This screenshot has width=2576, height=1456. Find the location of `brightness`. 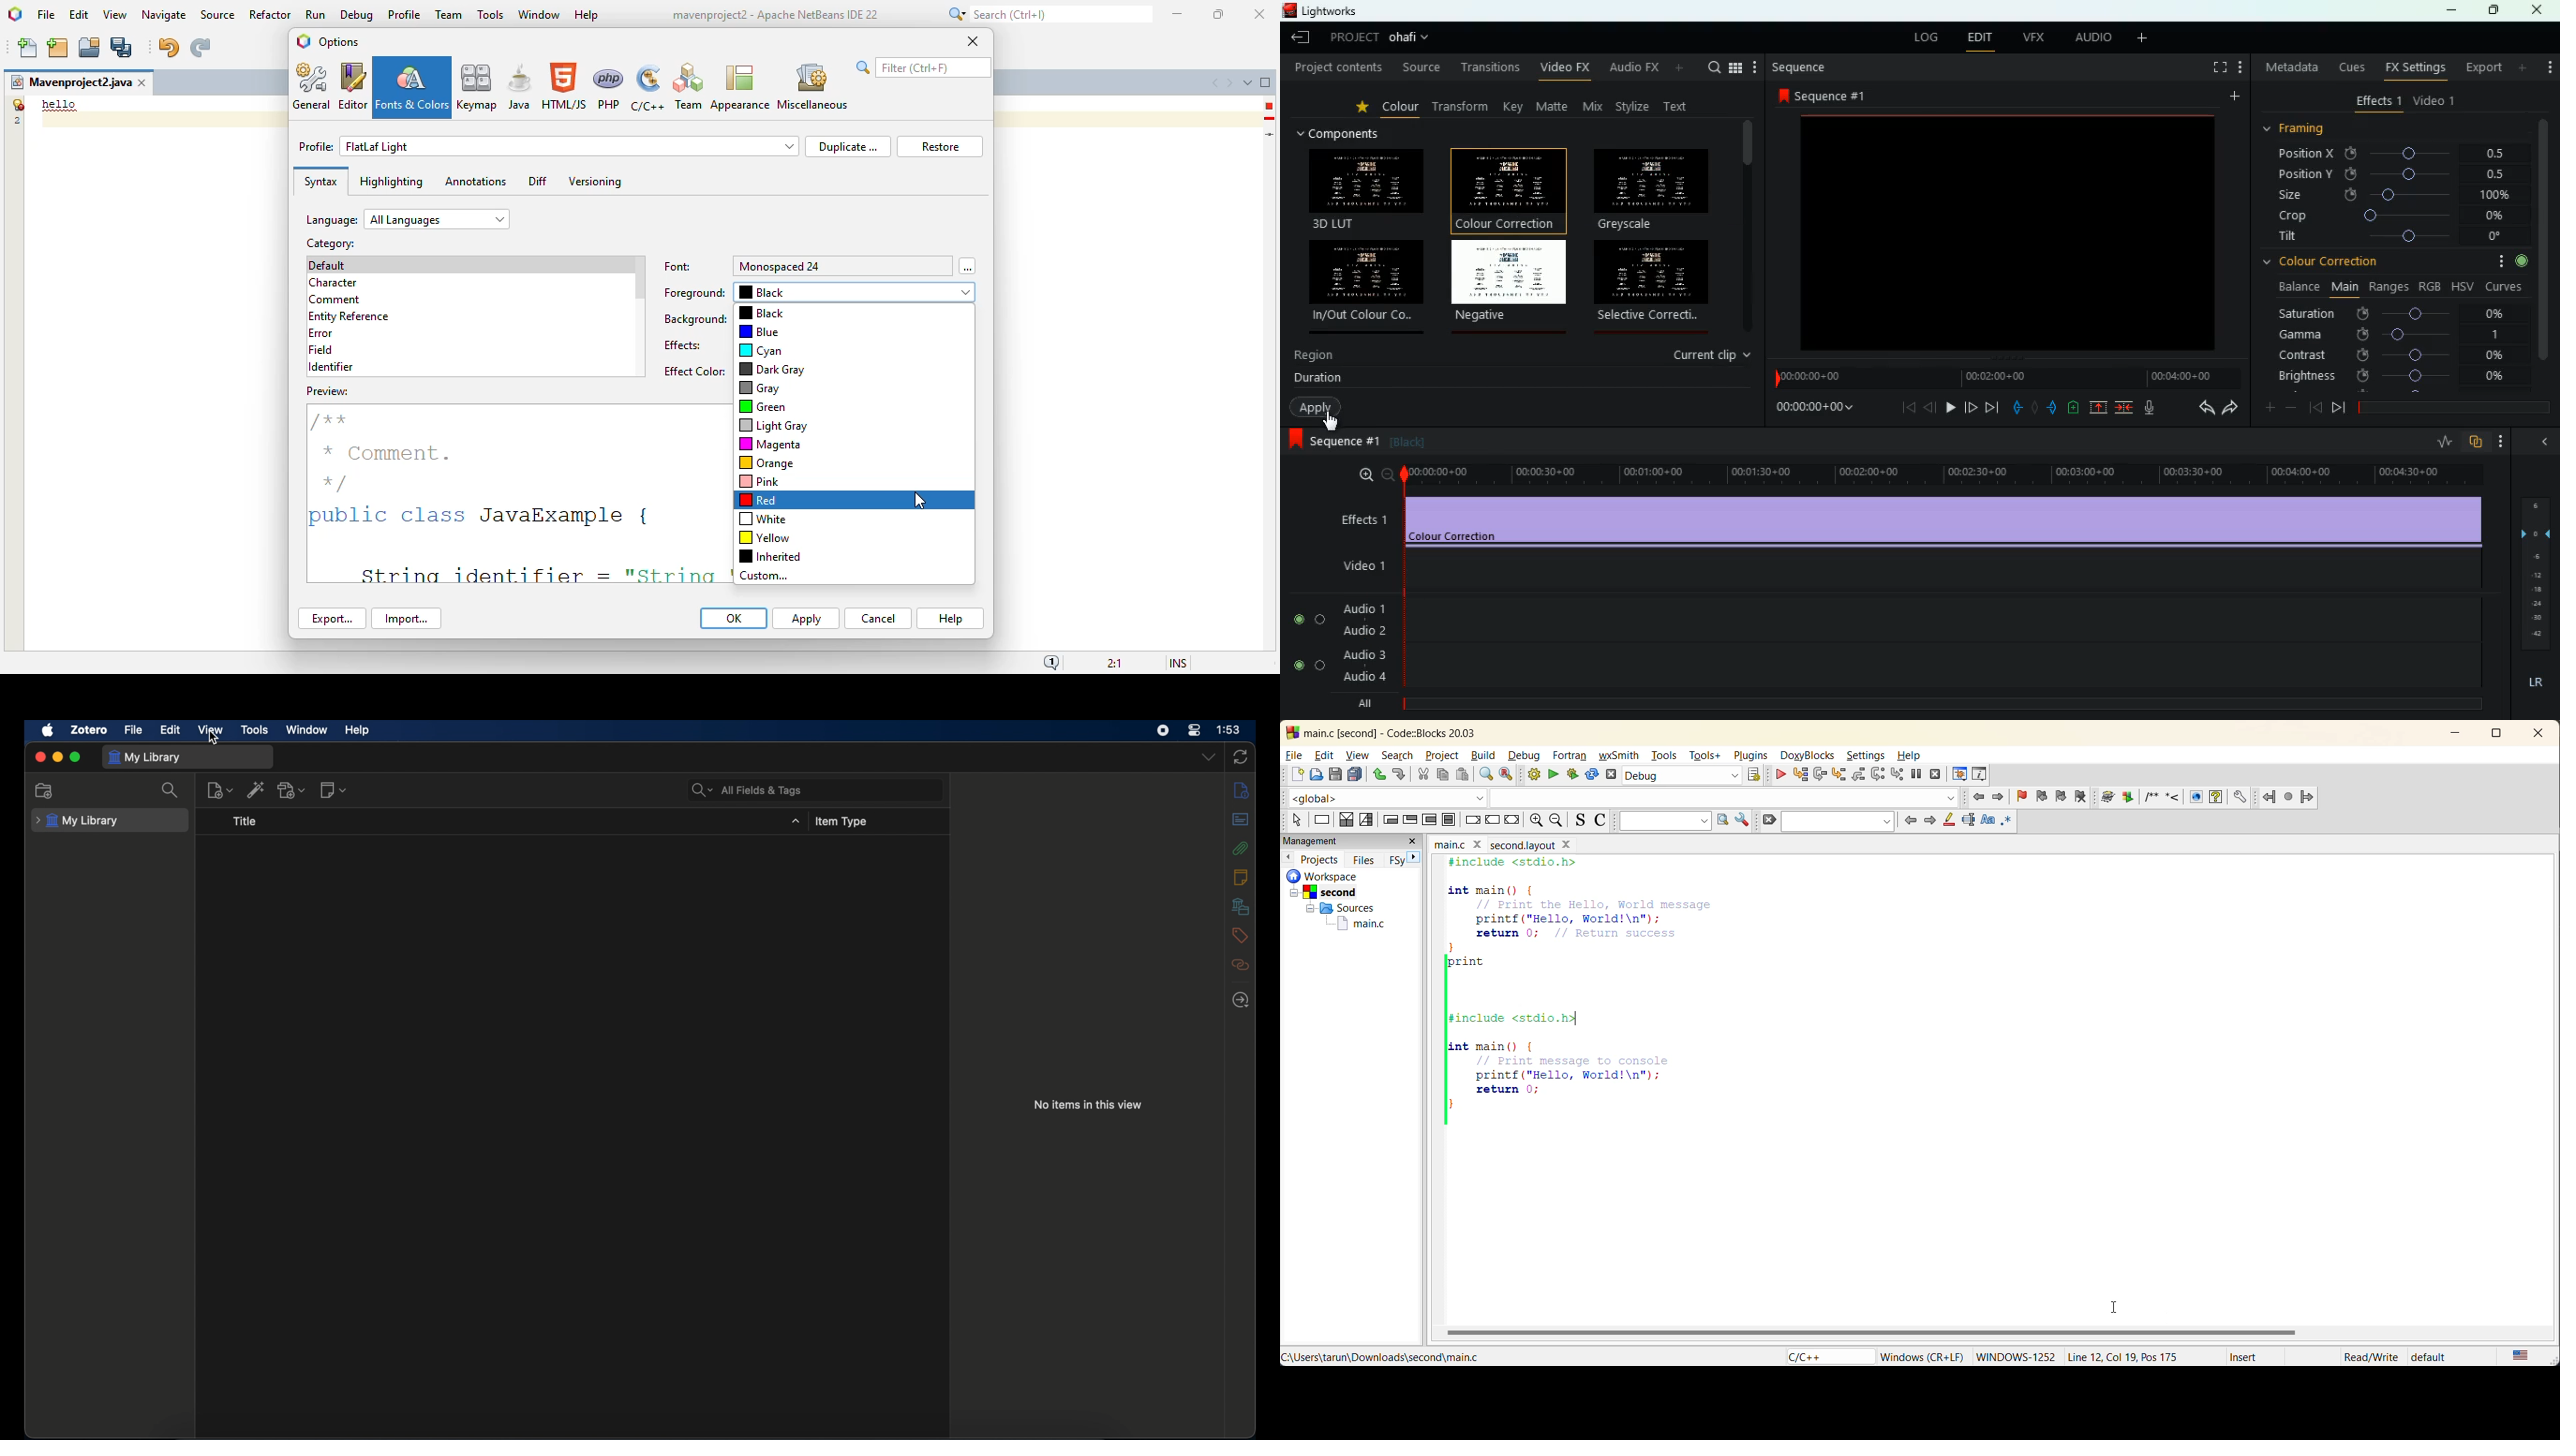

brightness is located at coordinates (2389, 375).